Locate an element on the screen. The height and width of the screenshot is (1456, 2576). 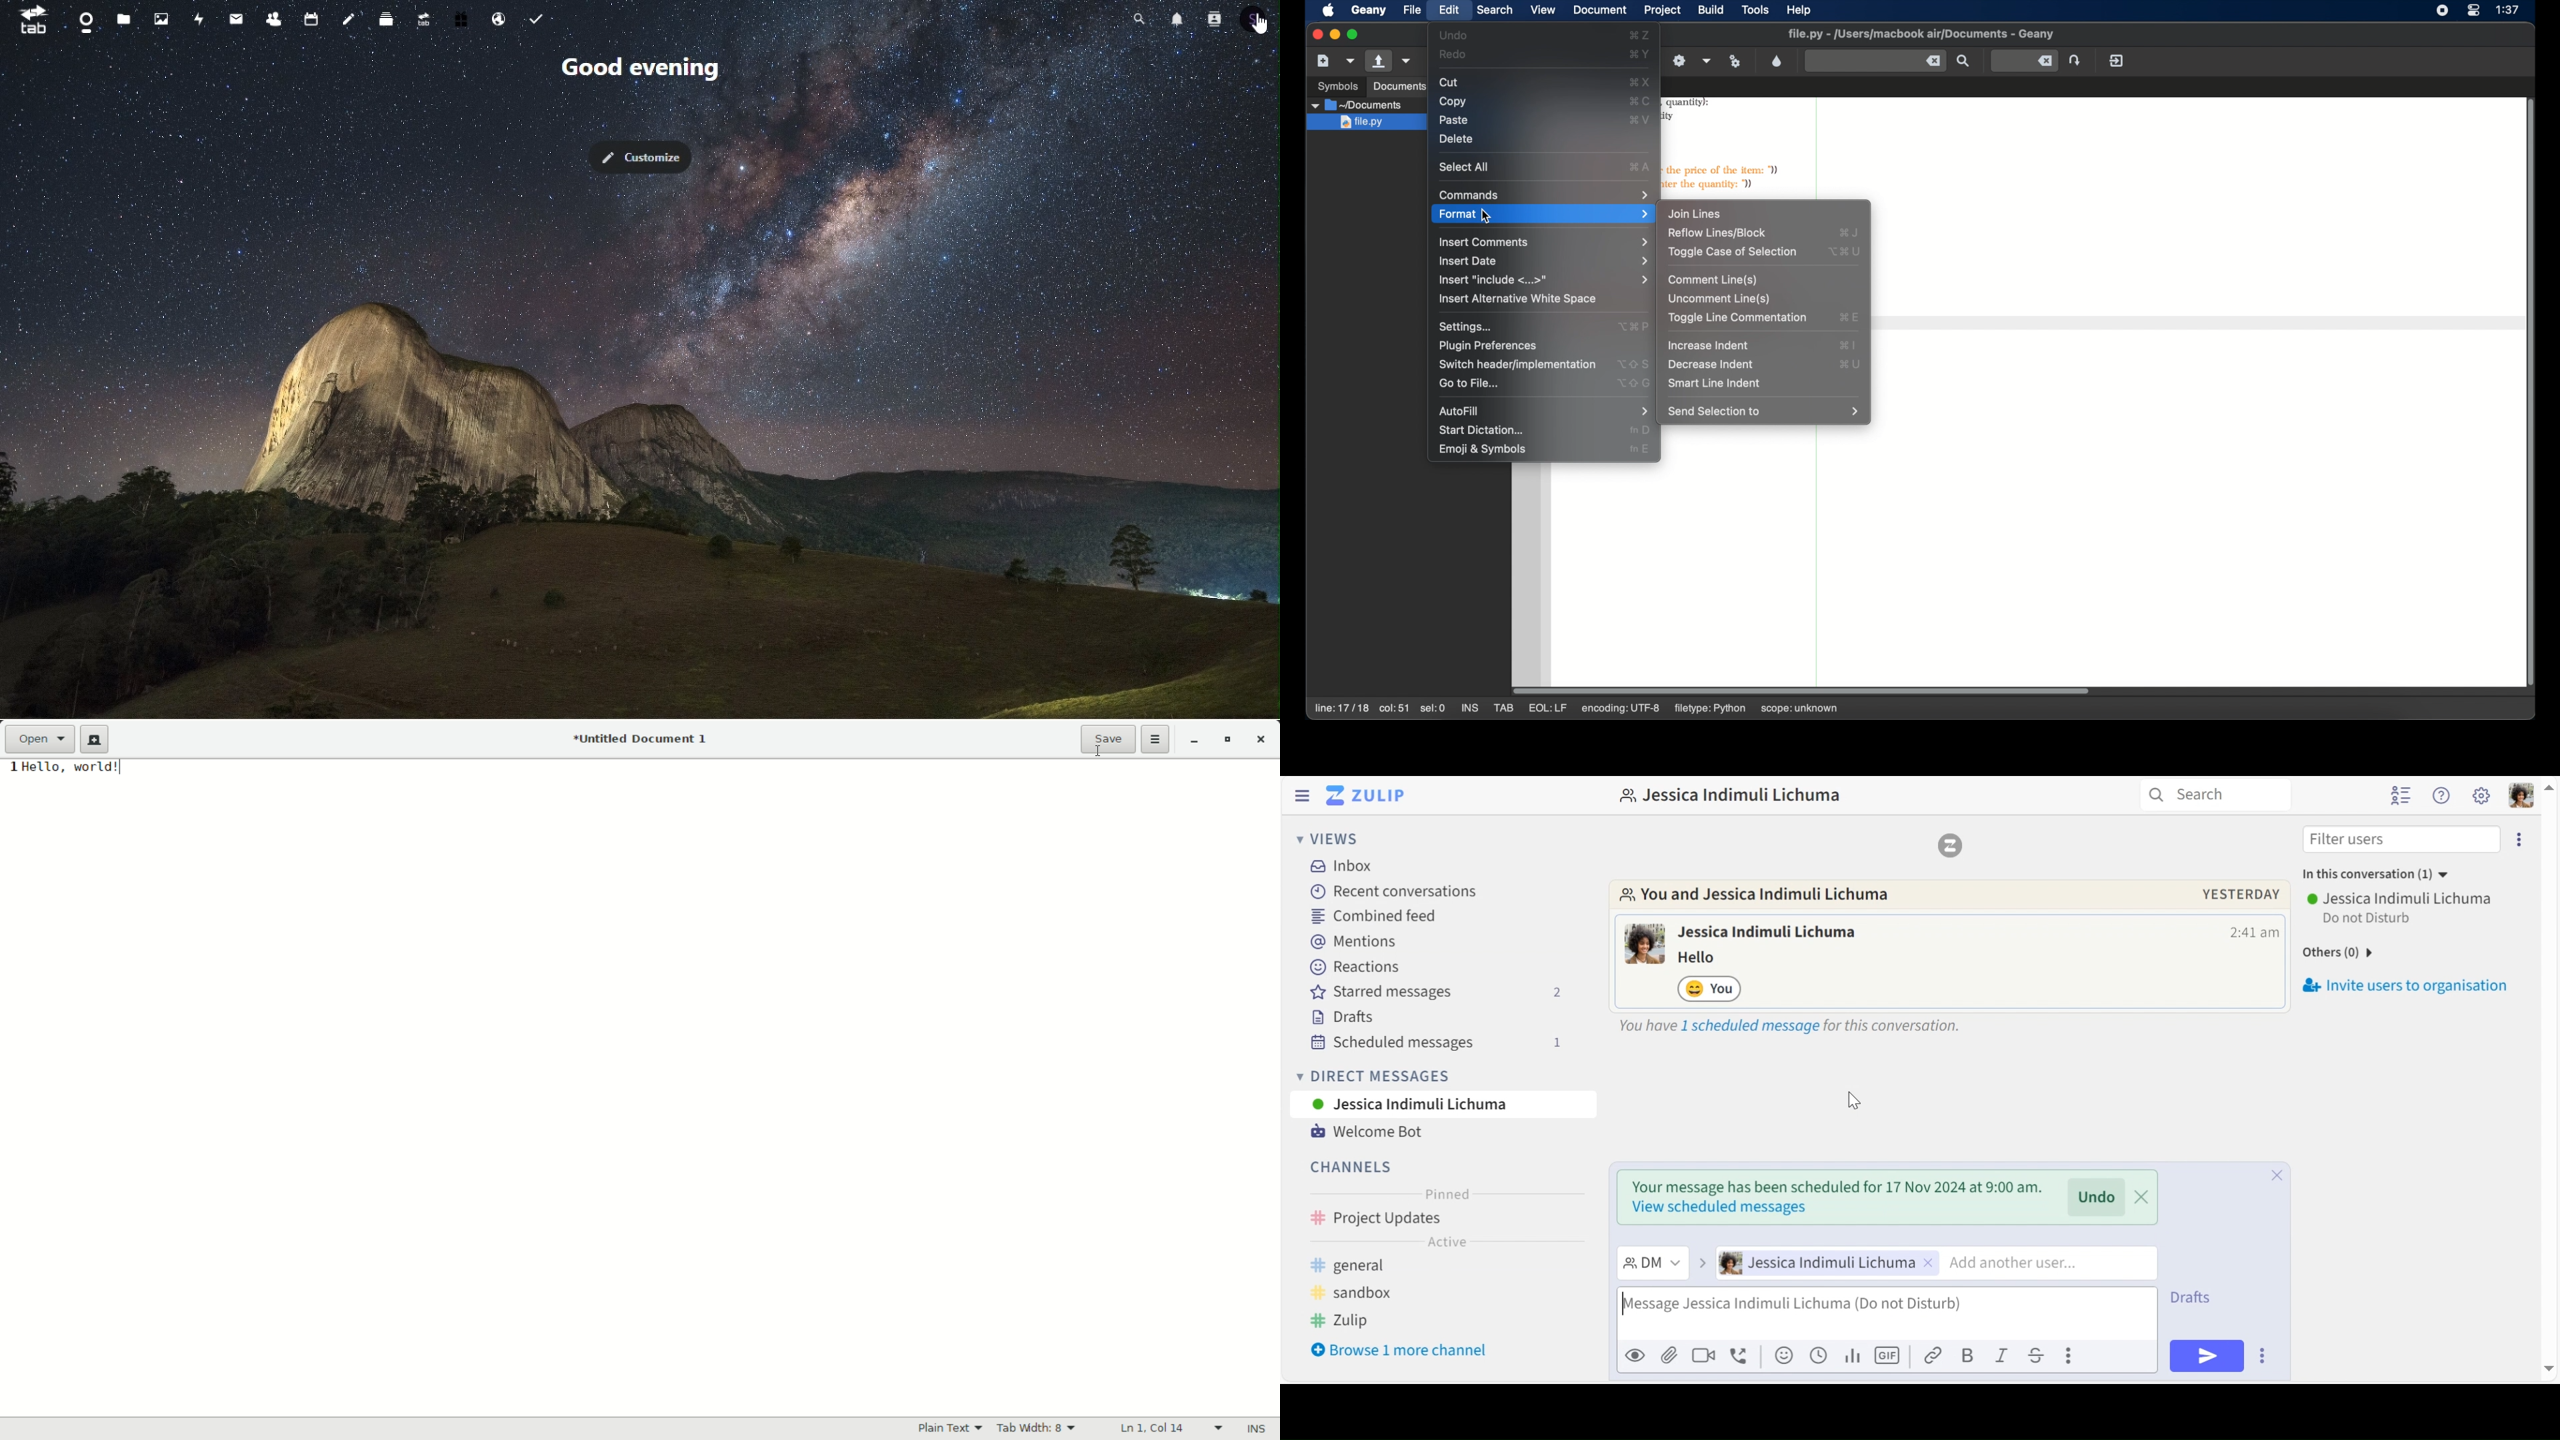
Close is located at coordinates (2142, 1197).